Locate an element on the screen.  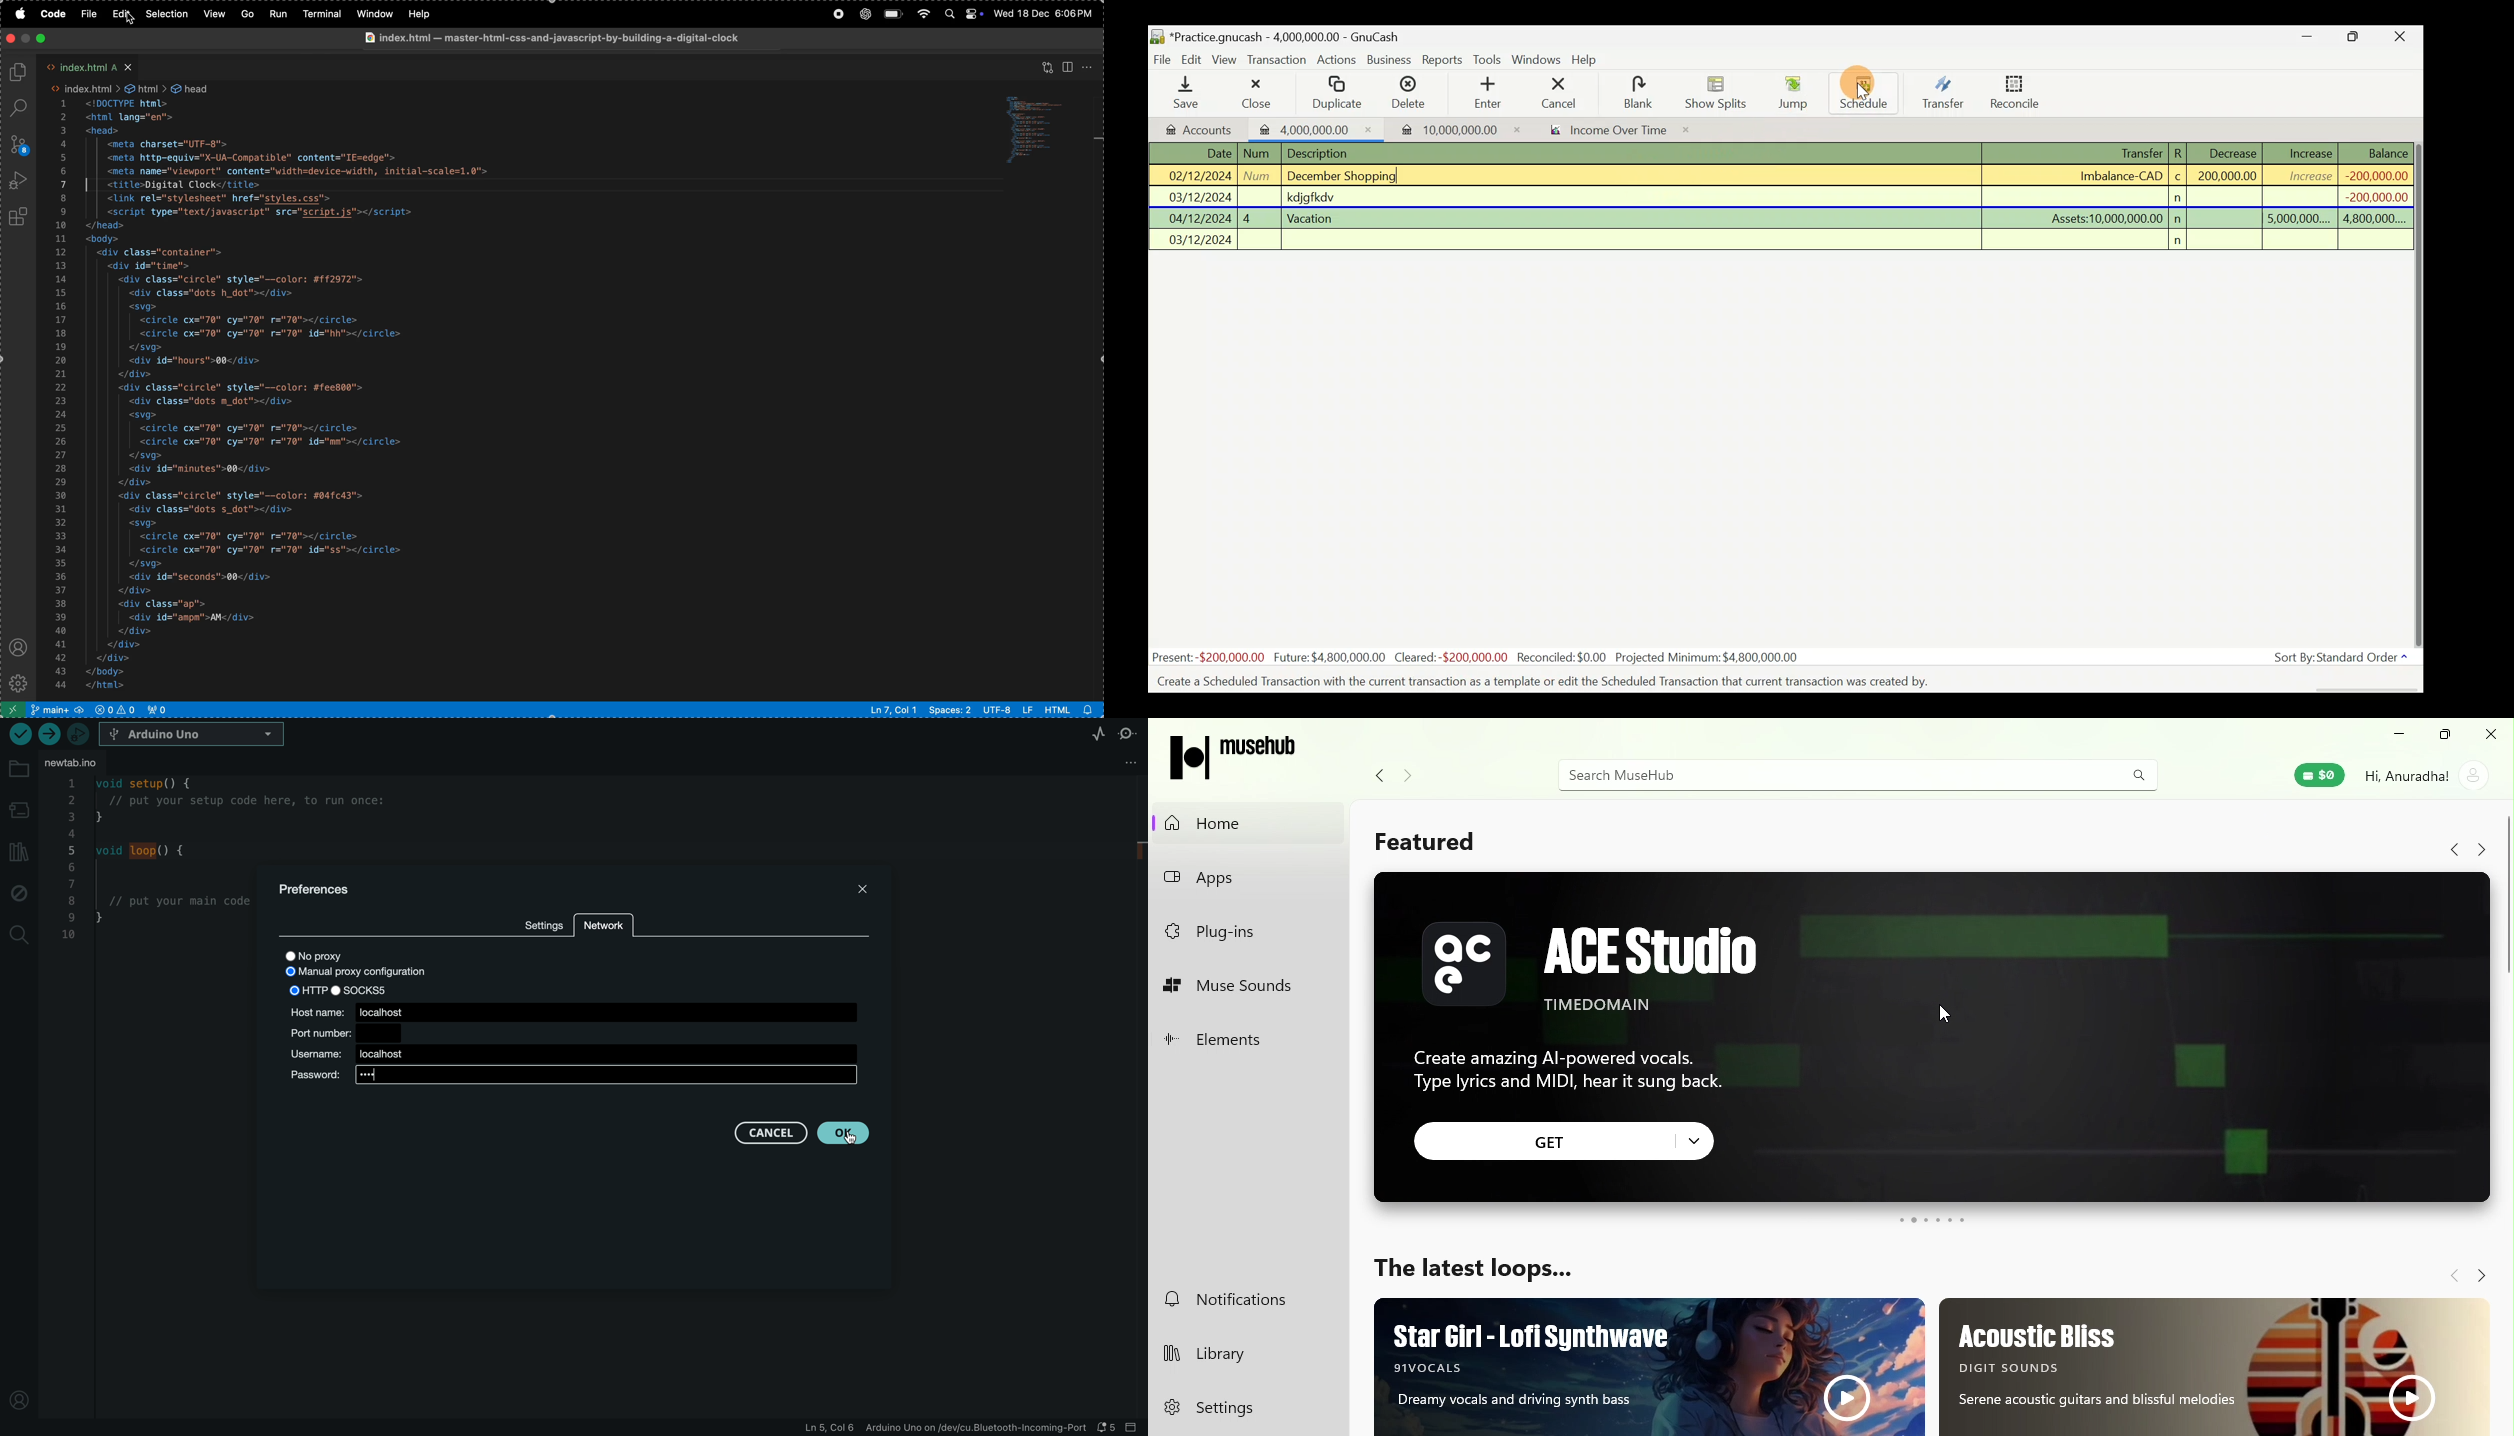
search is located at coordinates (19, 933).